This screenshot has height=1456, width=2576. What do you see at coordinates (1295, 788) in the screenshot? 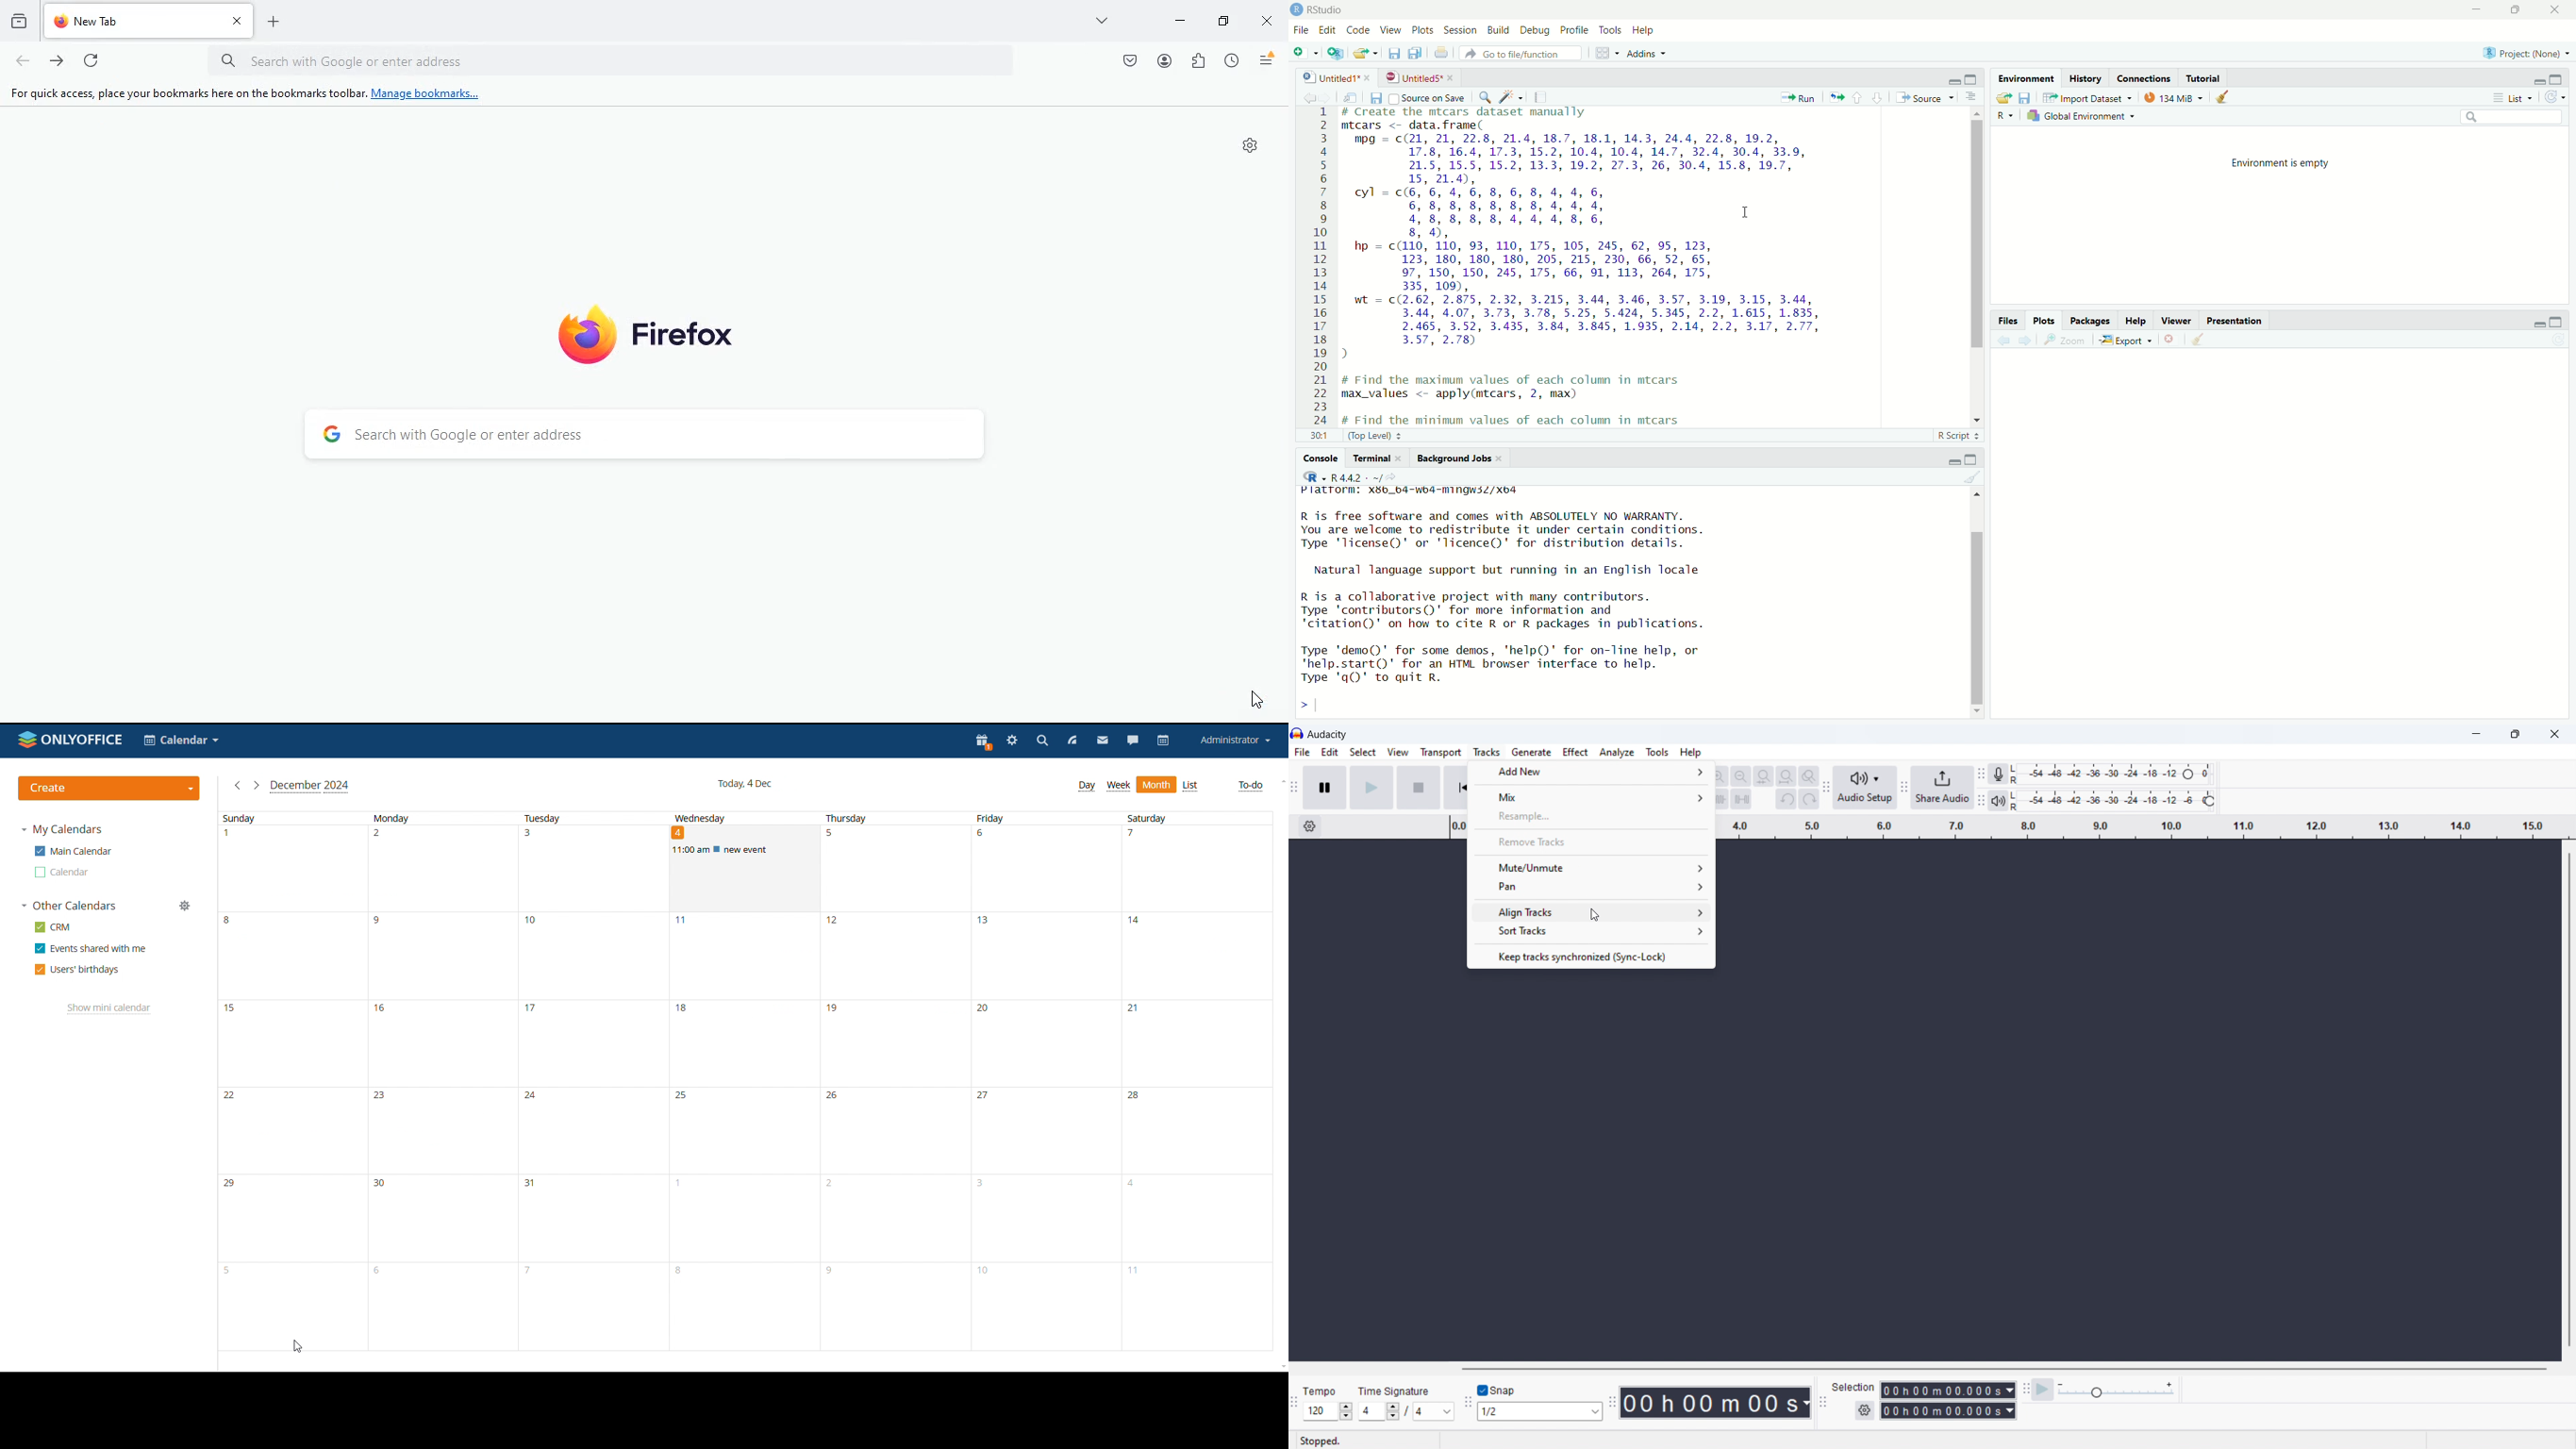
I see `transport toolbar` at bounding box center [1295, 788].